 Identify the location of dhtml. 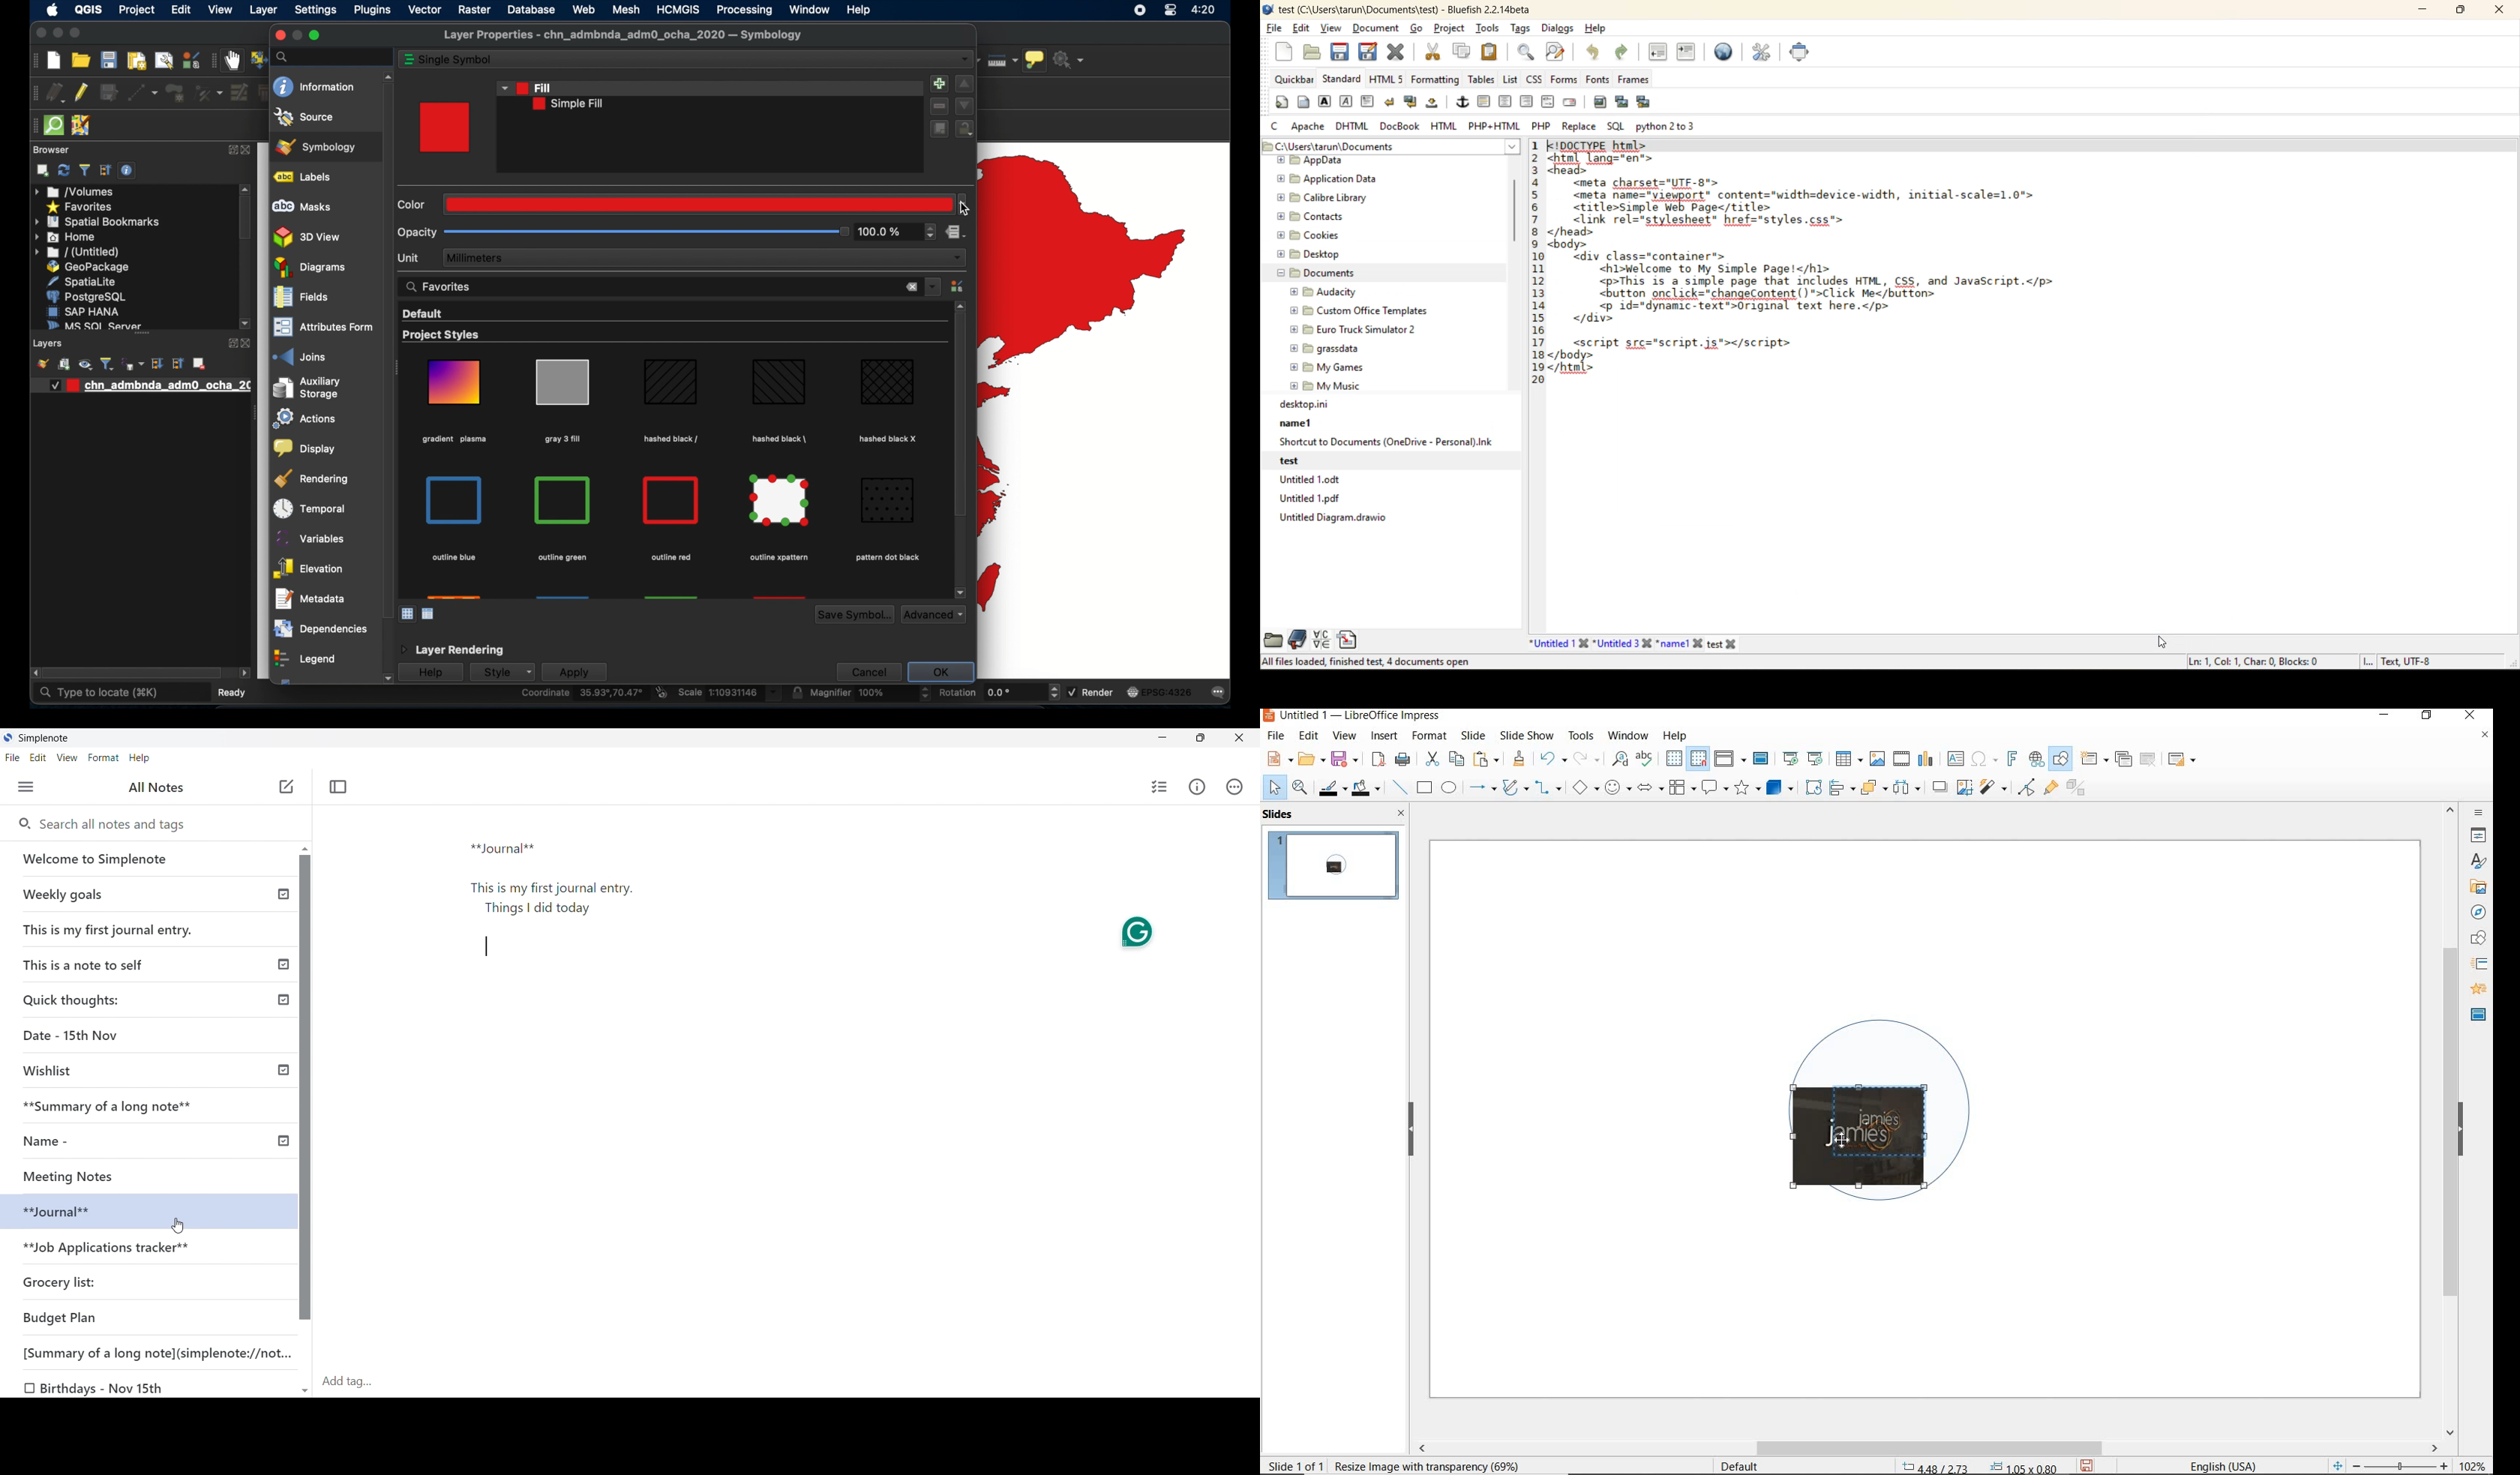
(1353, 127).